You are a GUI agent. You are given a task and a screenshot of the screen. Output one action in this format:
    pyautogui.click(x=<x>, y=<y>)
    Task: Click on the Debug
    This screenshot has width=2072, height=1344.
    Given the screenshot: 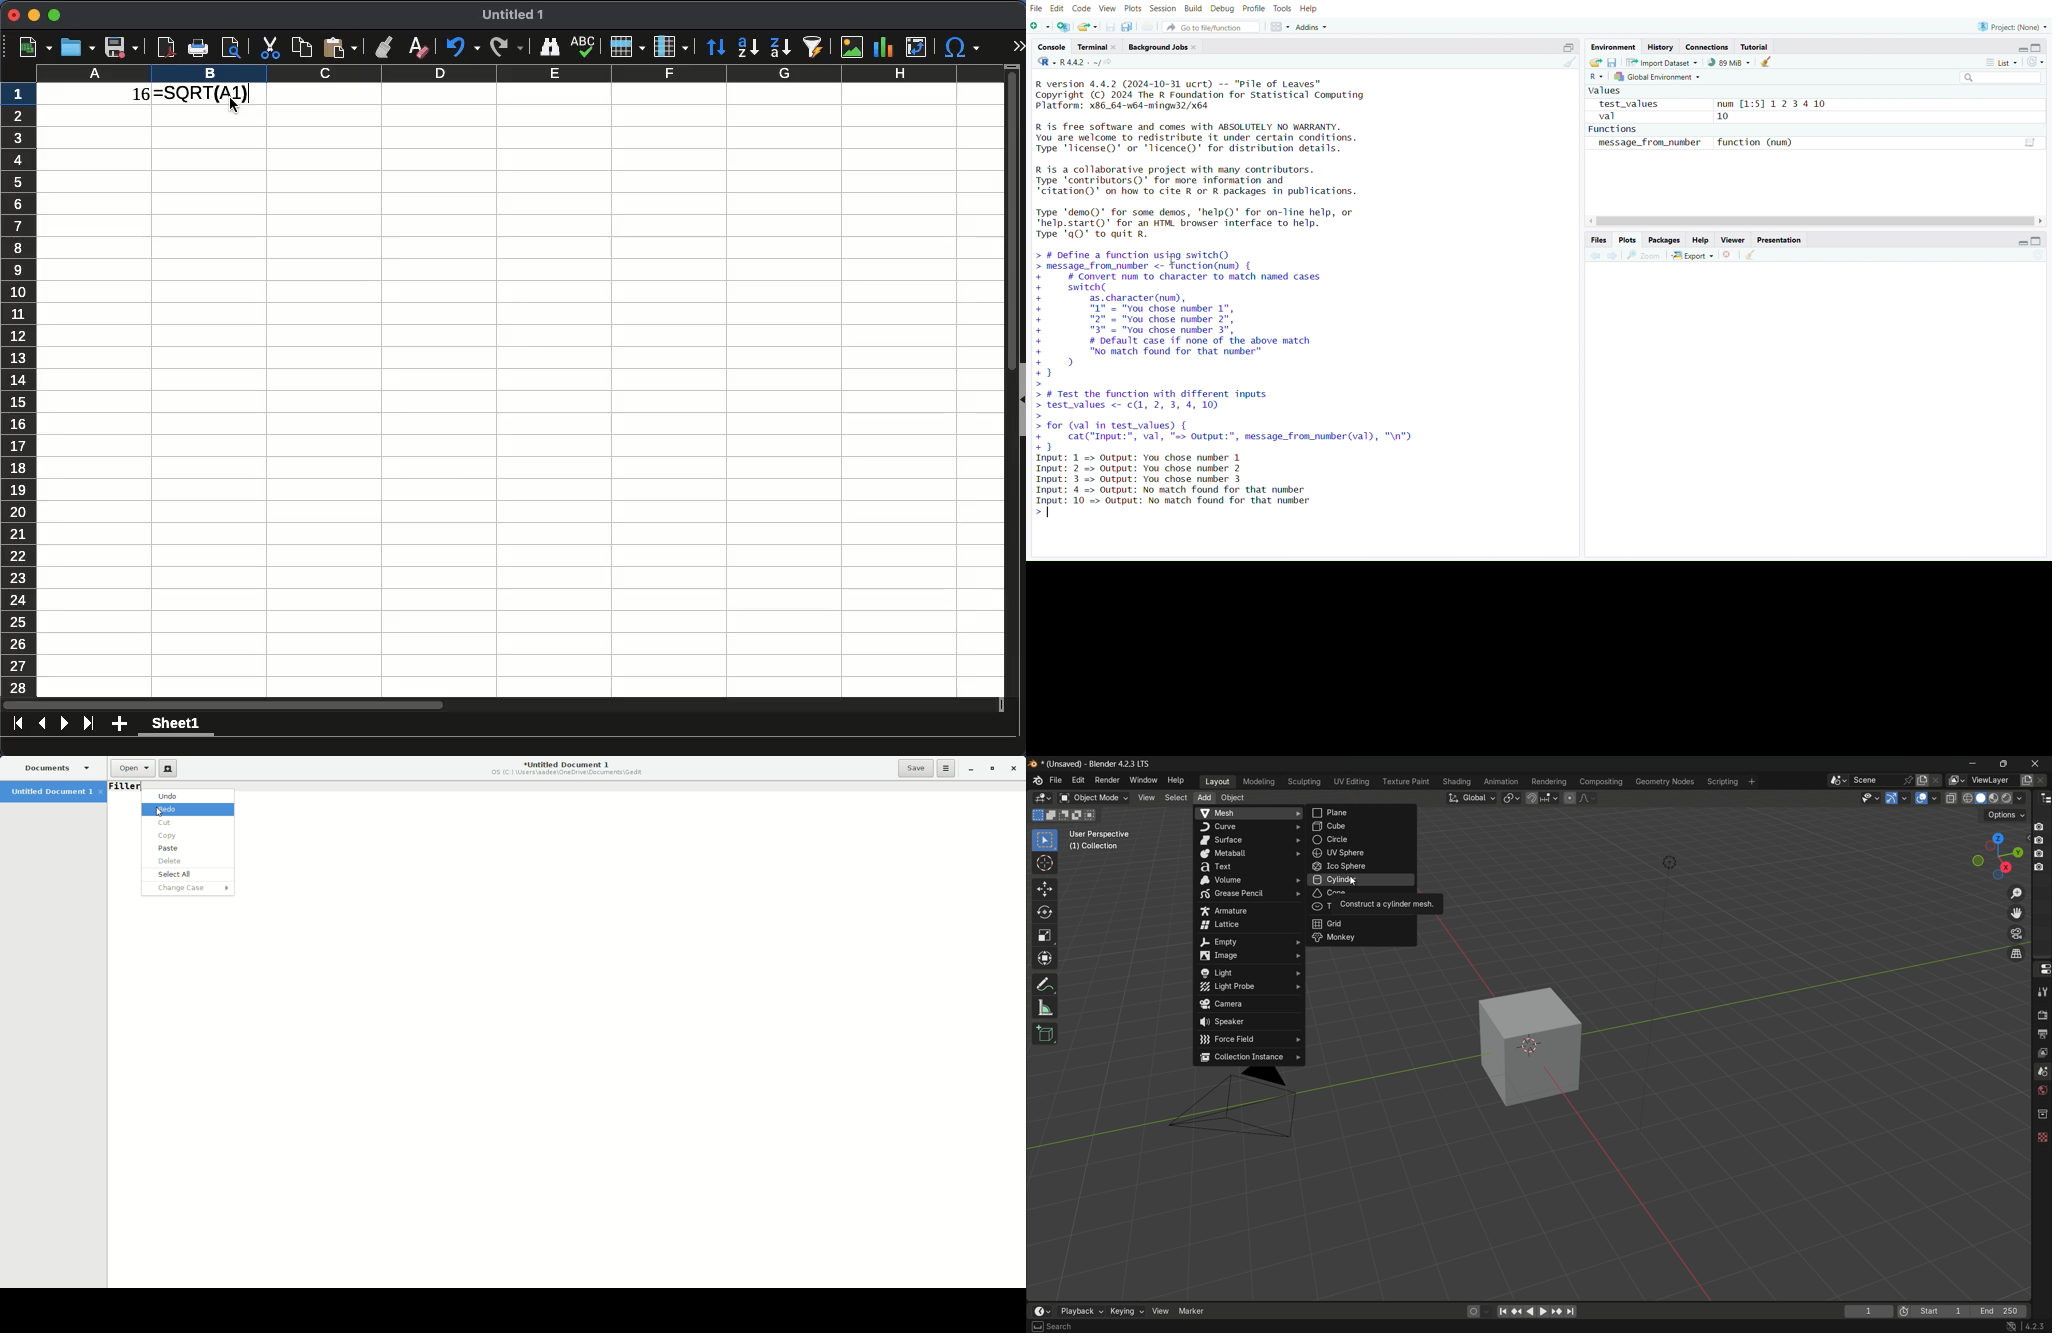 What is the action you would take?
    pyautogui.click(x=1222, y=8)
    